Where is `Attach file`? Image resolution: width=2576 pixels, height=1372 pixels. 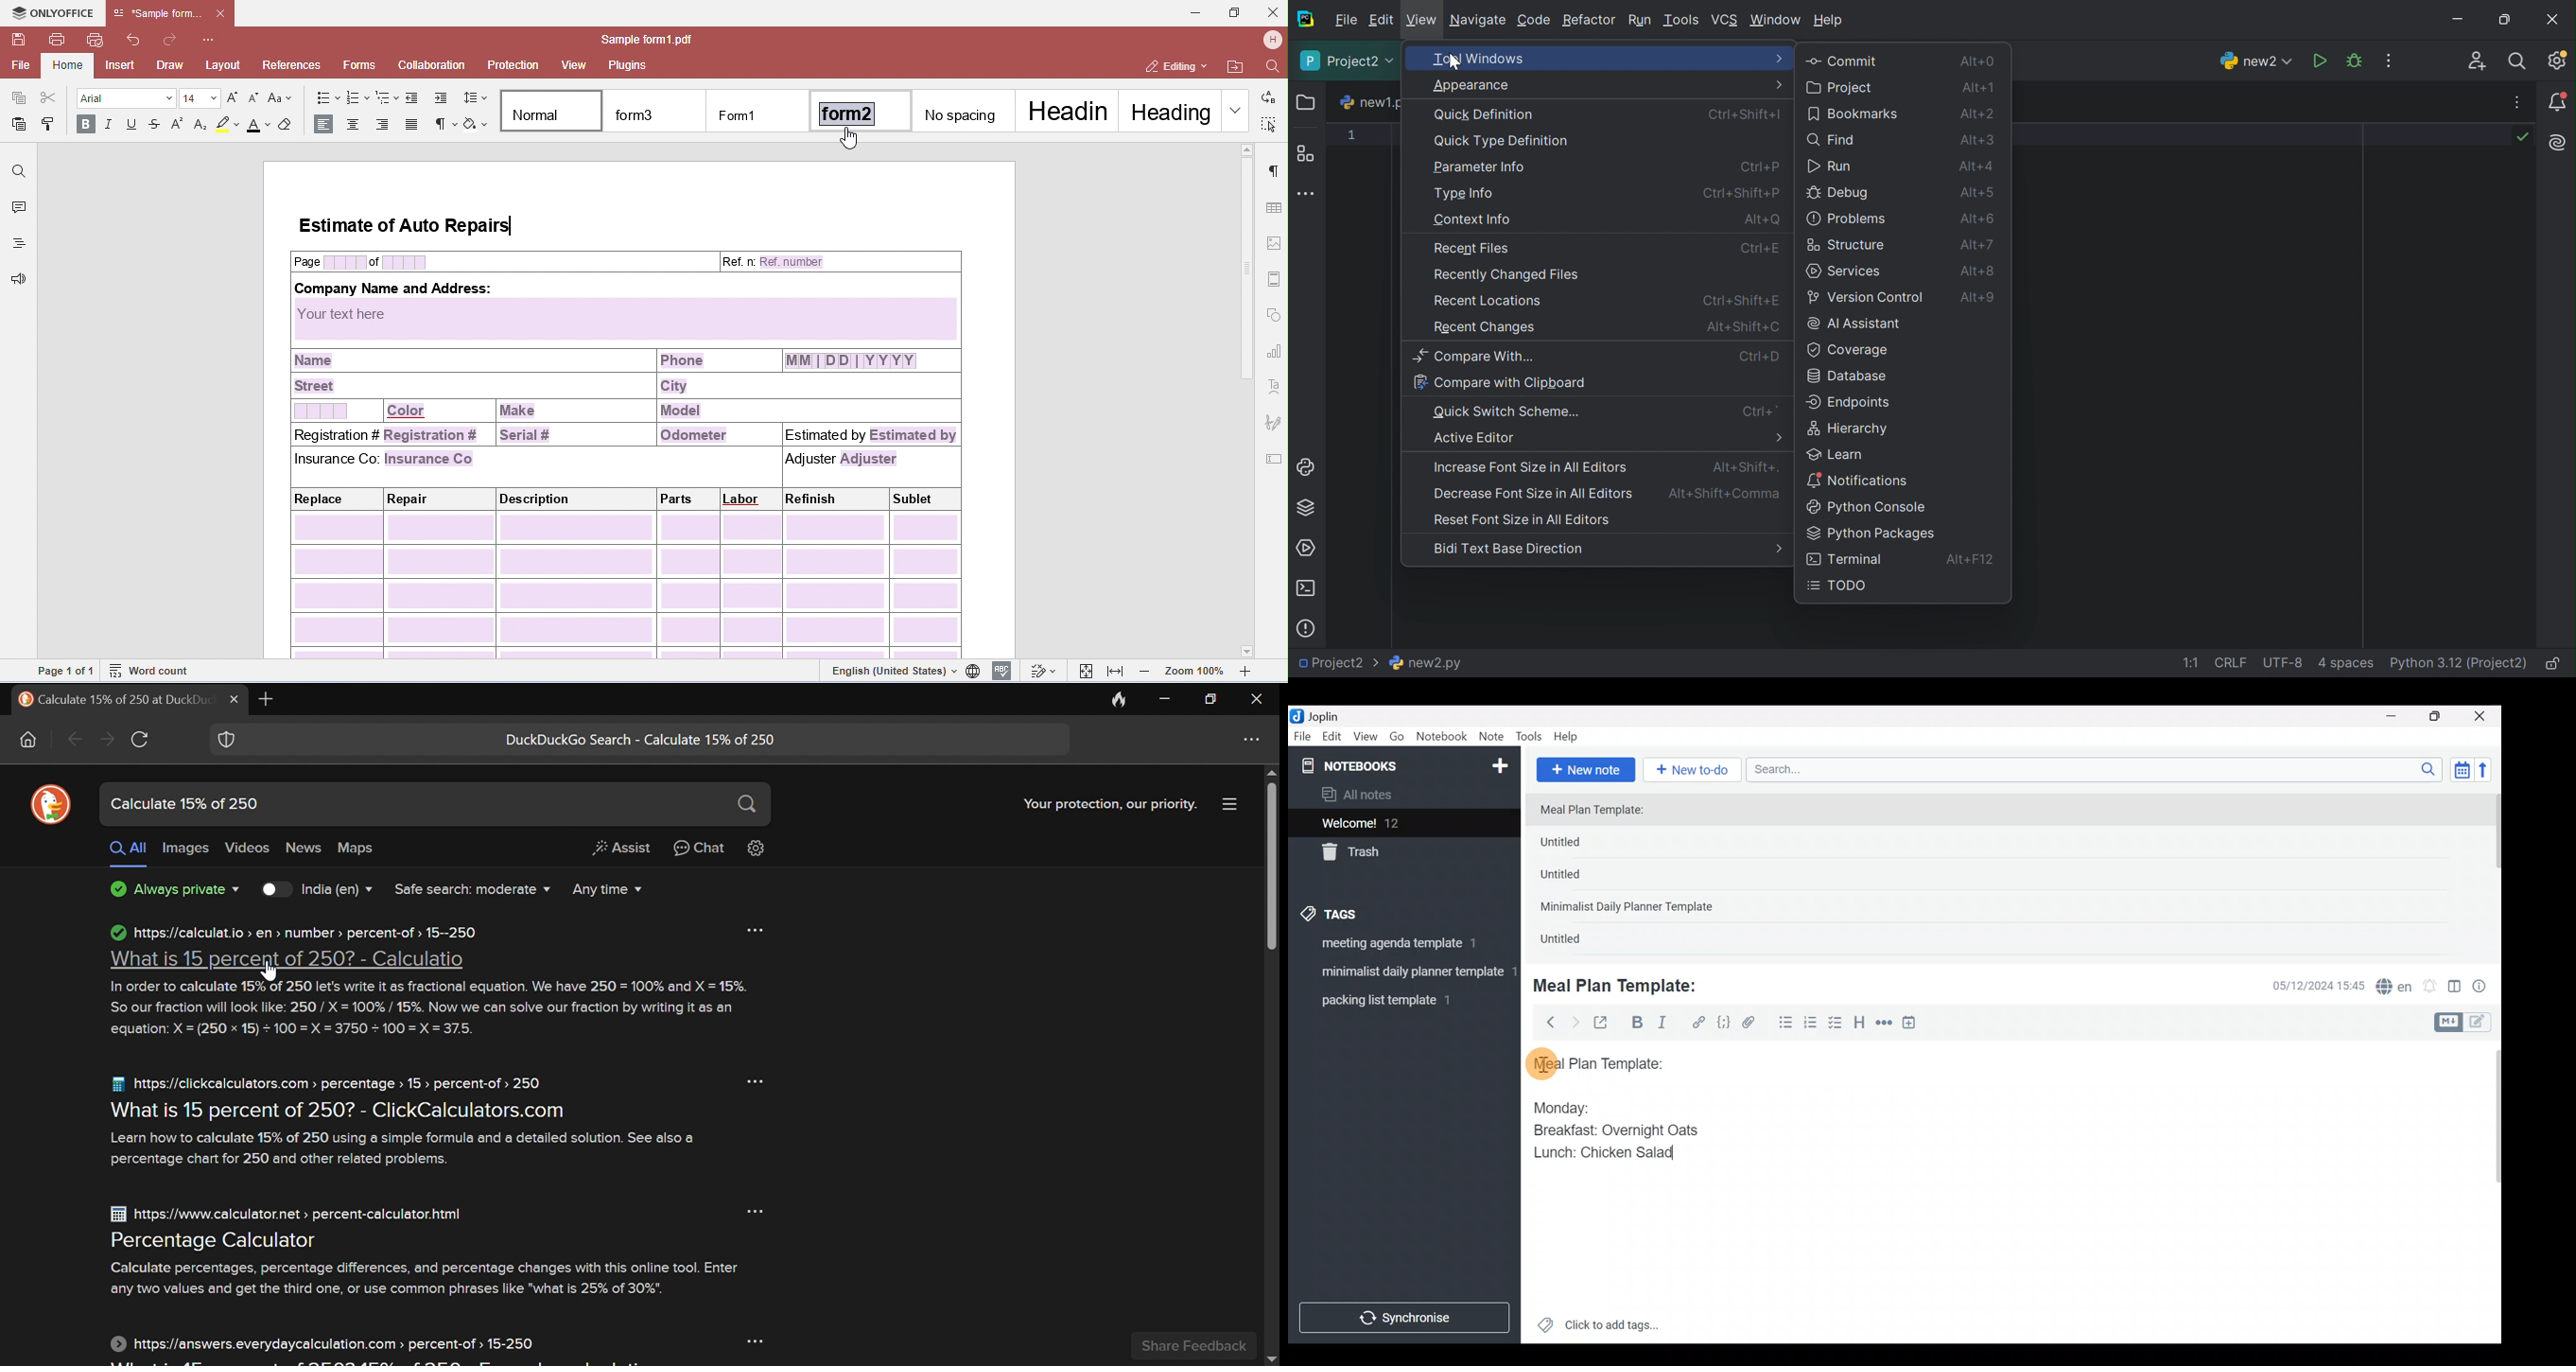
Attach file is located at coordinates (1753, 1024).